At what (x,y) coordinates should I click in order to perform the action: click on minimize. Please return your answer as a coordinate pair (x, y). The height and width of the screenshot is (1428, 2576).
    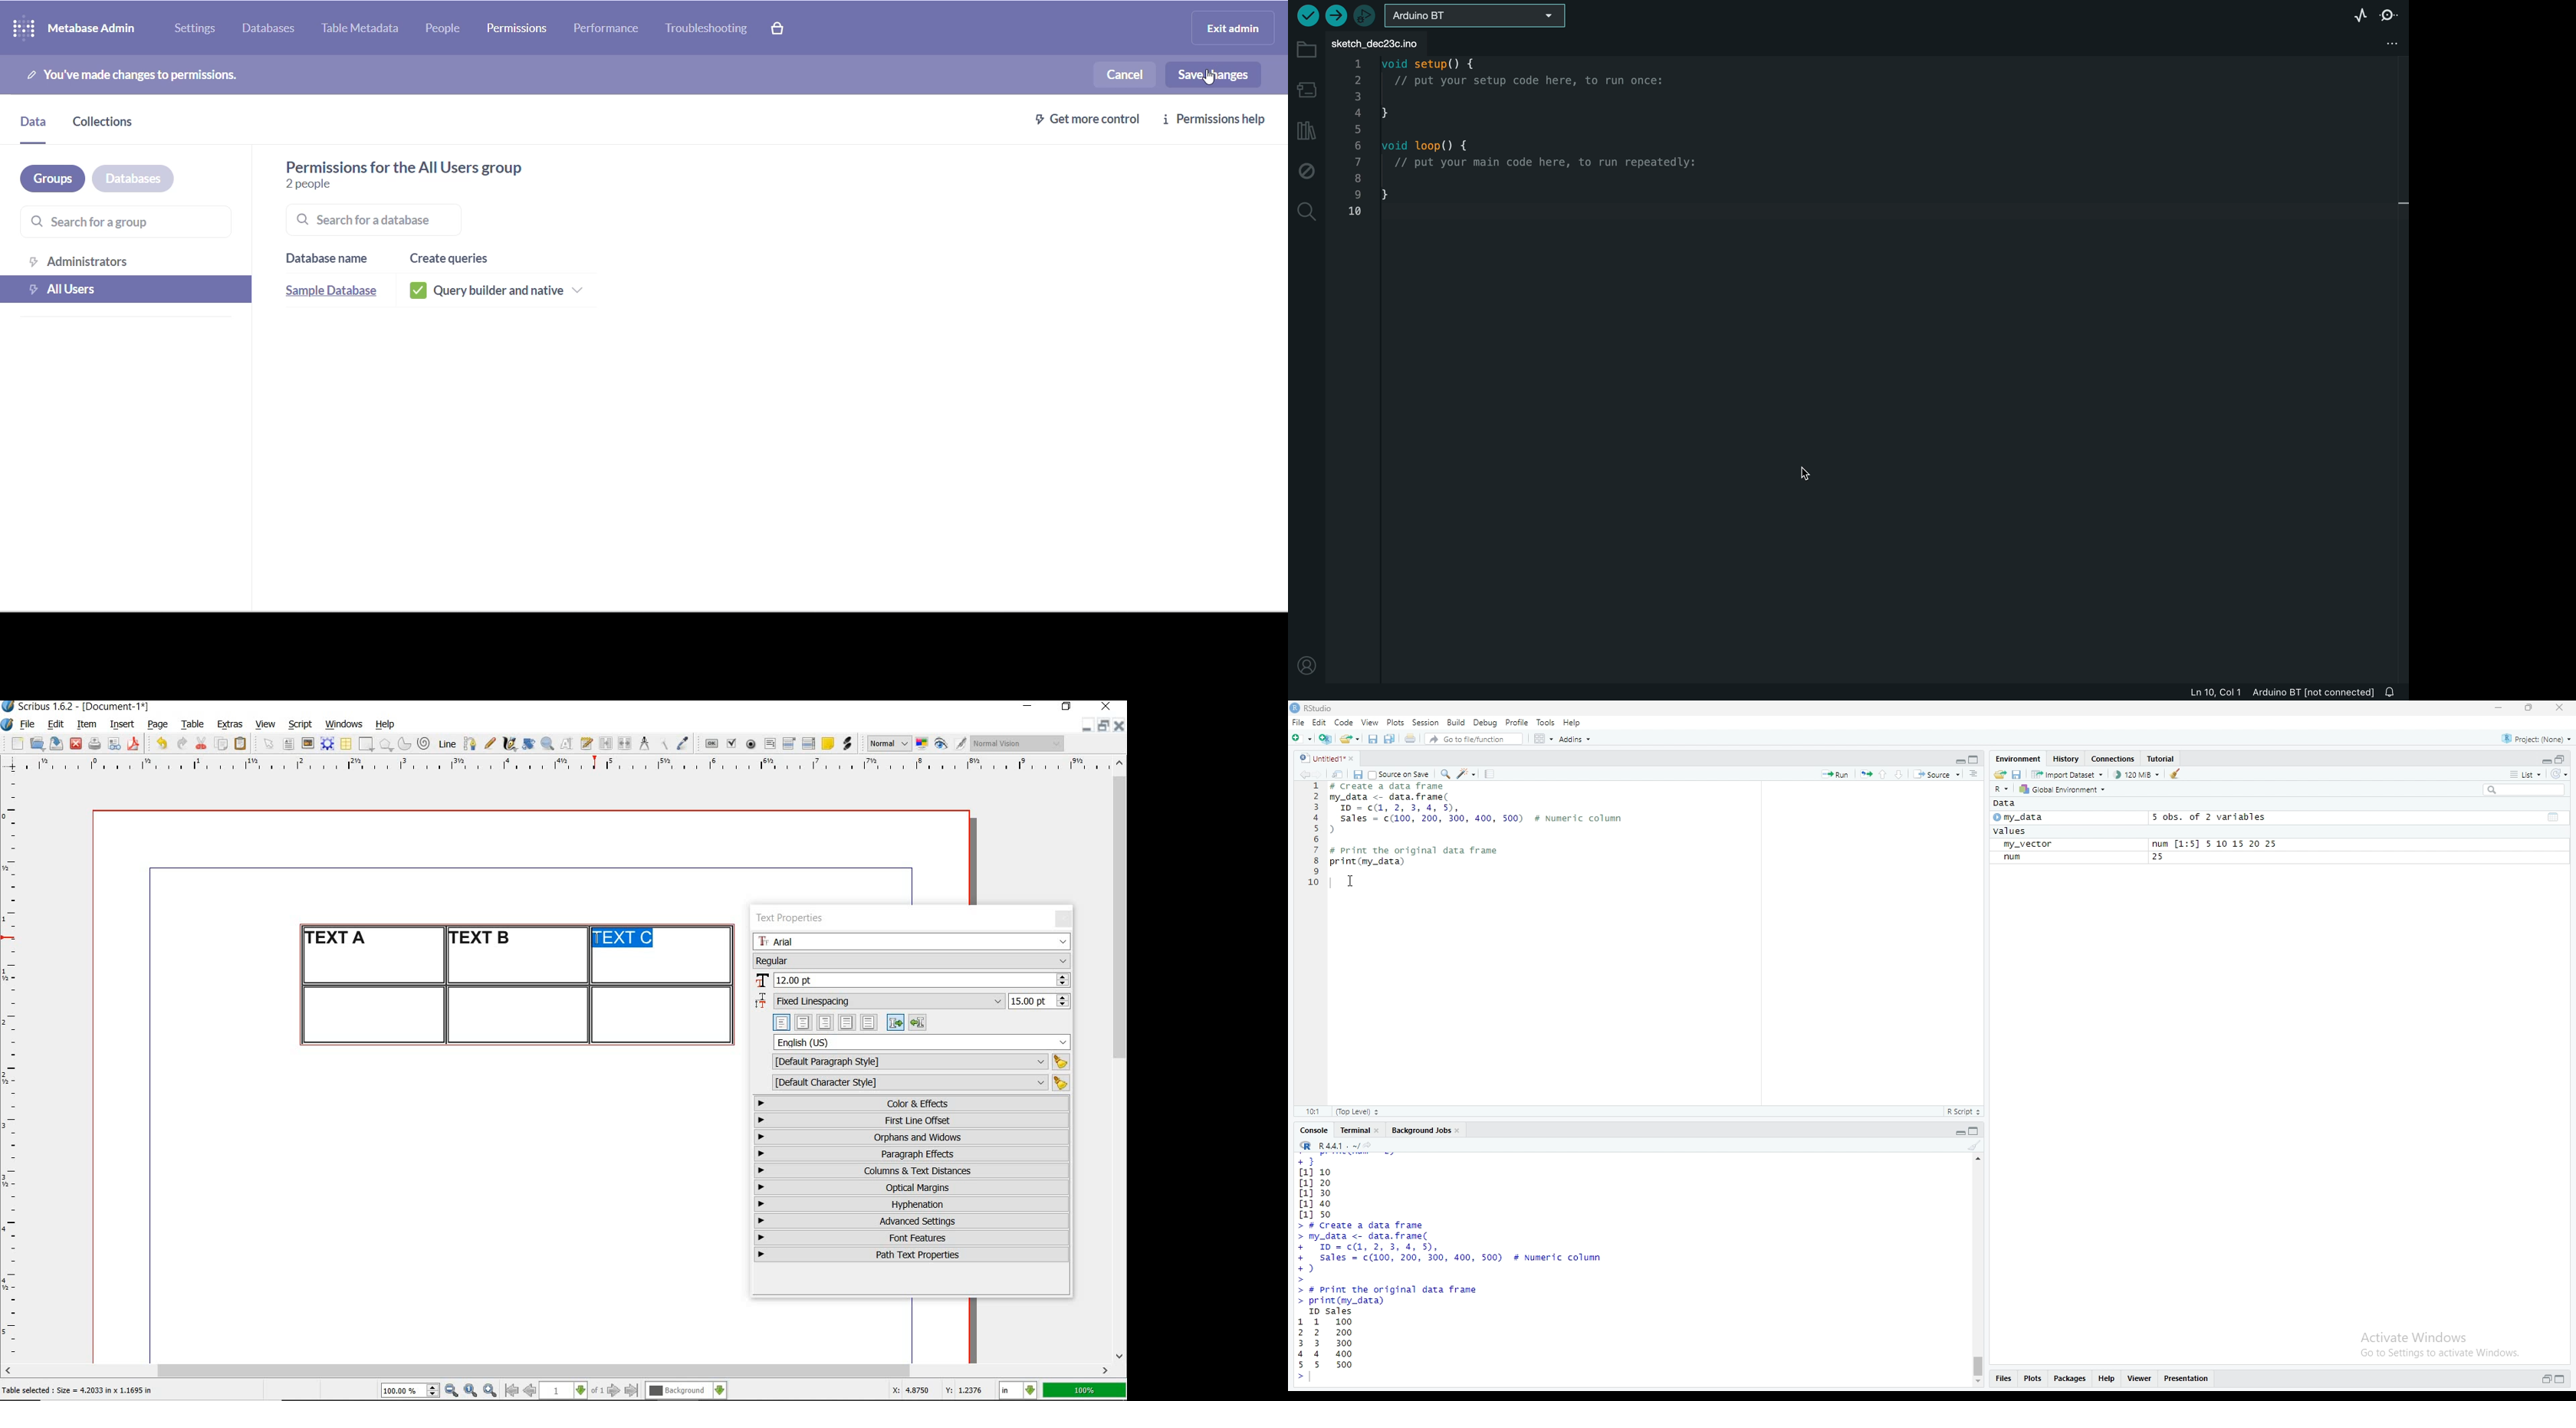
    Looking at the image, I should click on (1956, 1132).